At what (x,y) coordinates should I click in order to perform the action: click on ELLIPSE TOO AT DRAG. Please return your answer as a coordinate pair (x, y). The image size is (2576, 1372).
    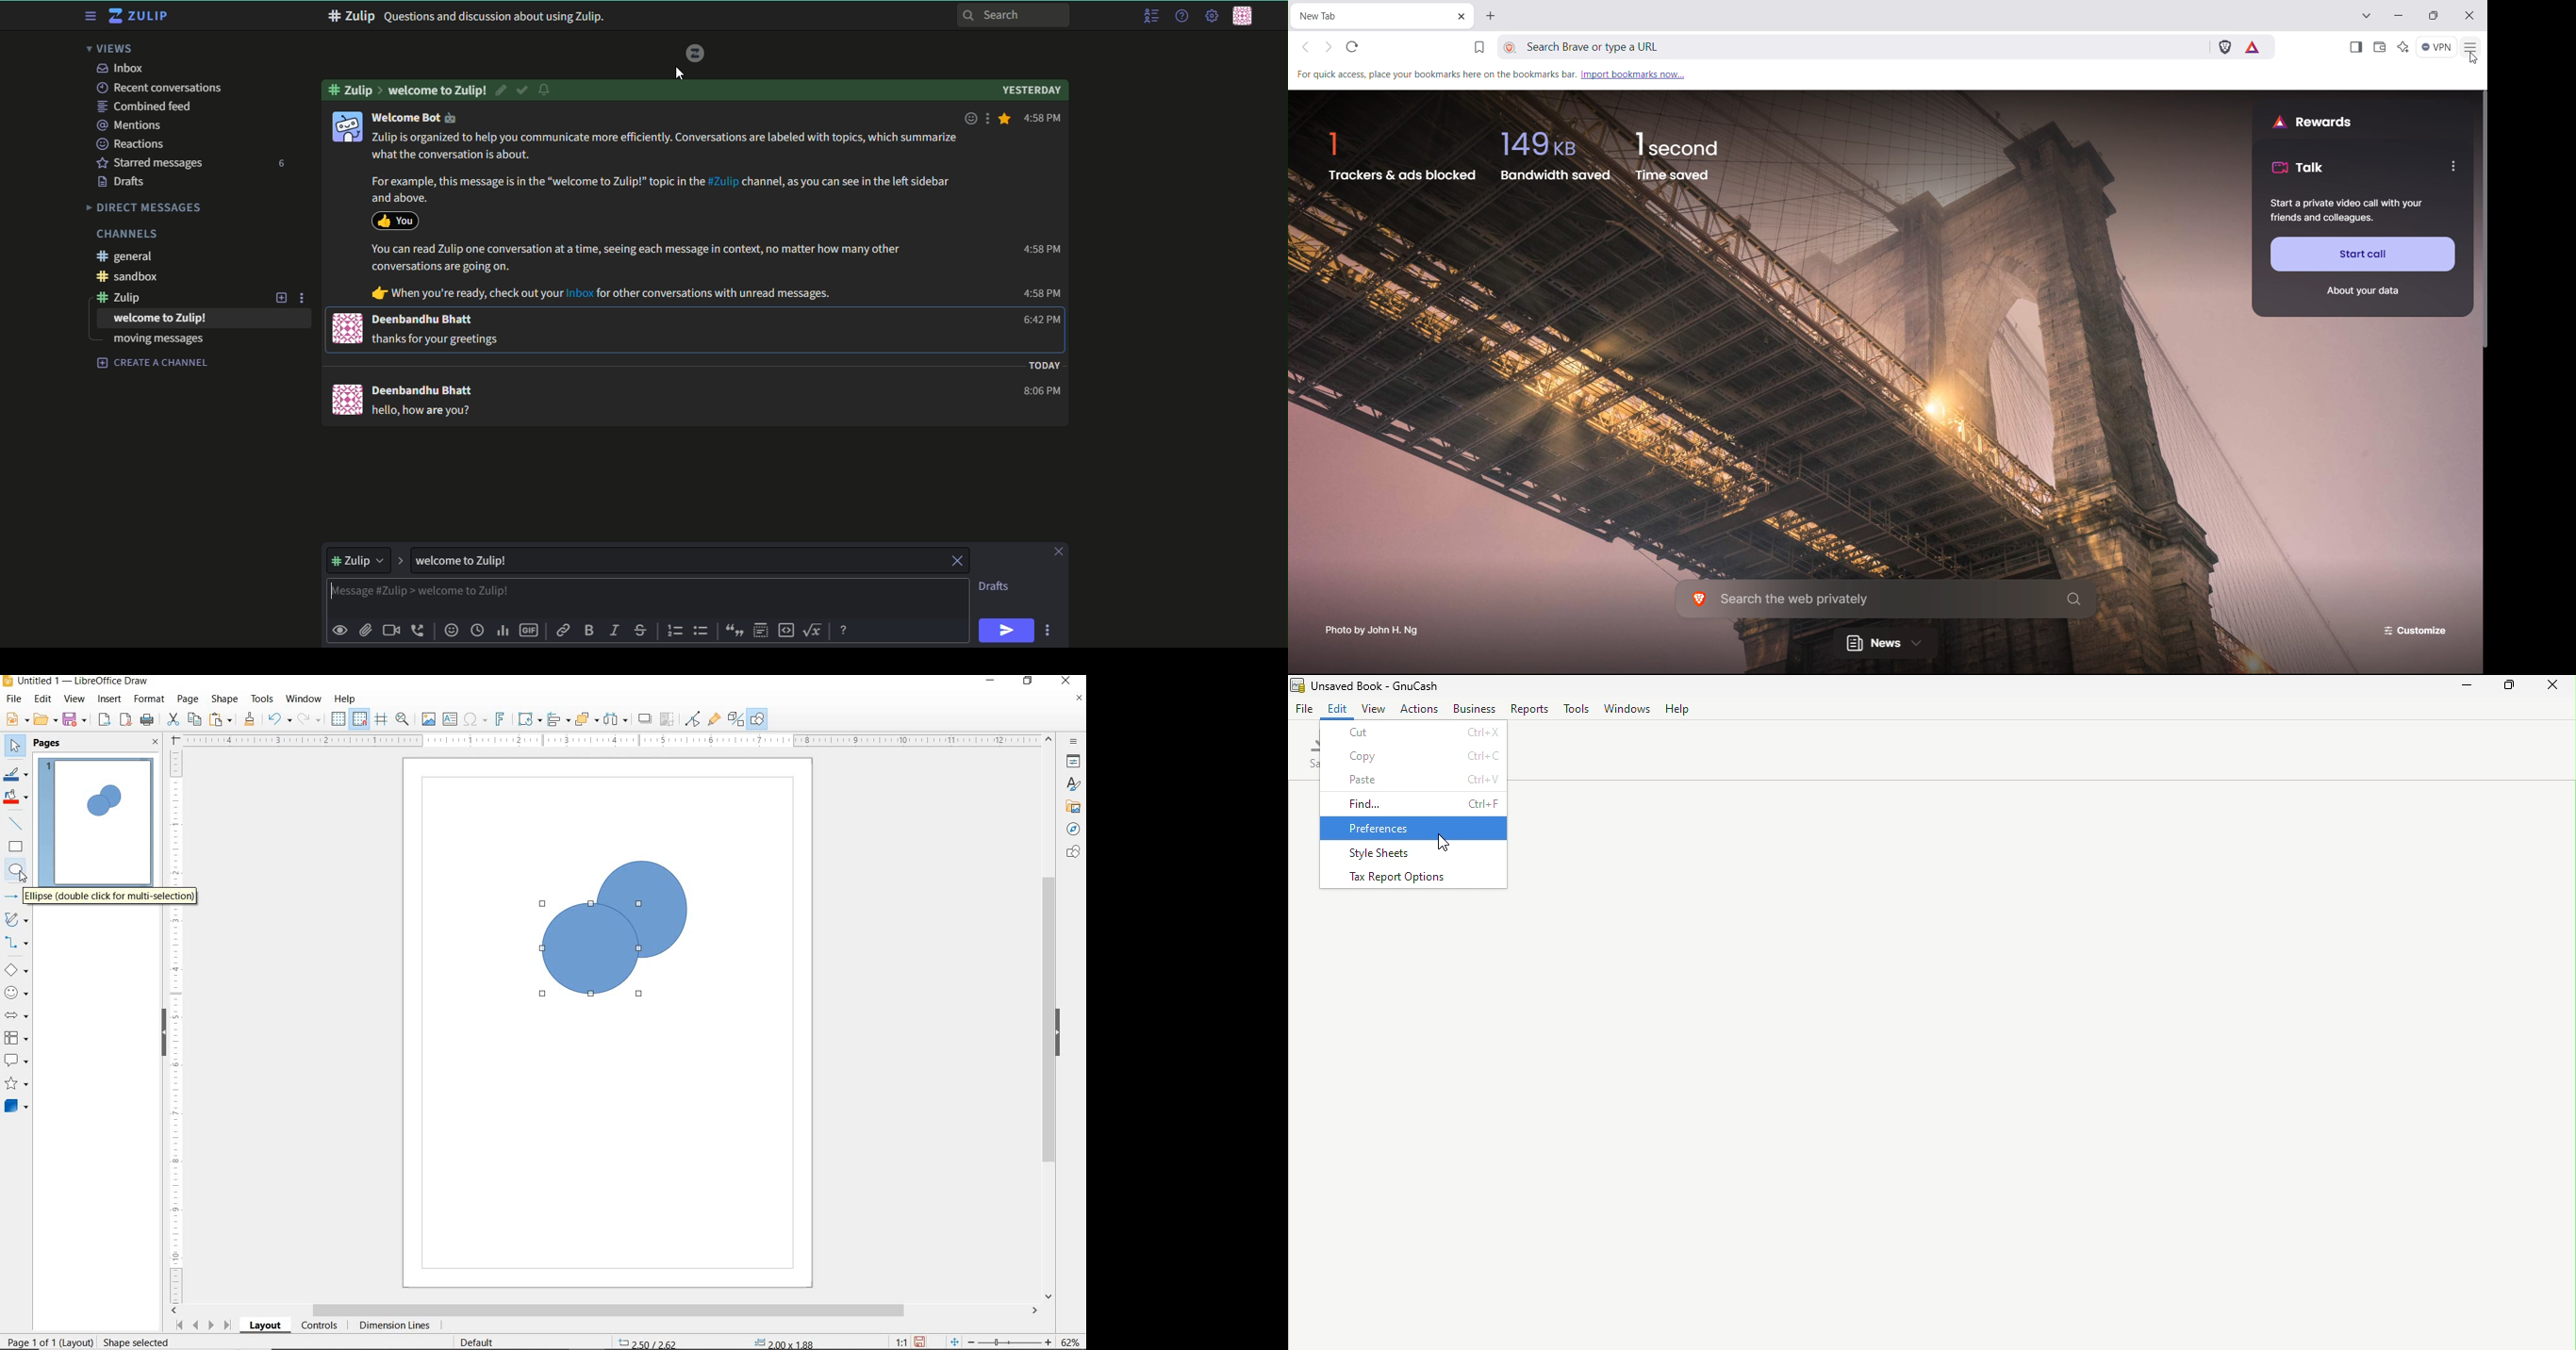
    Looking at the image, I should click on (685, 863).